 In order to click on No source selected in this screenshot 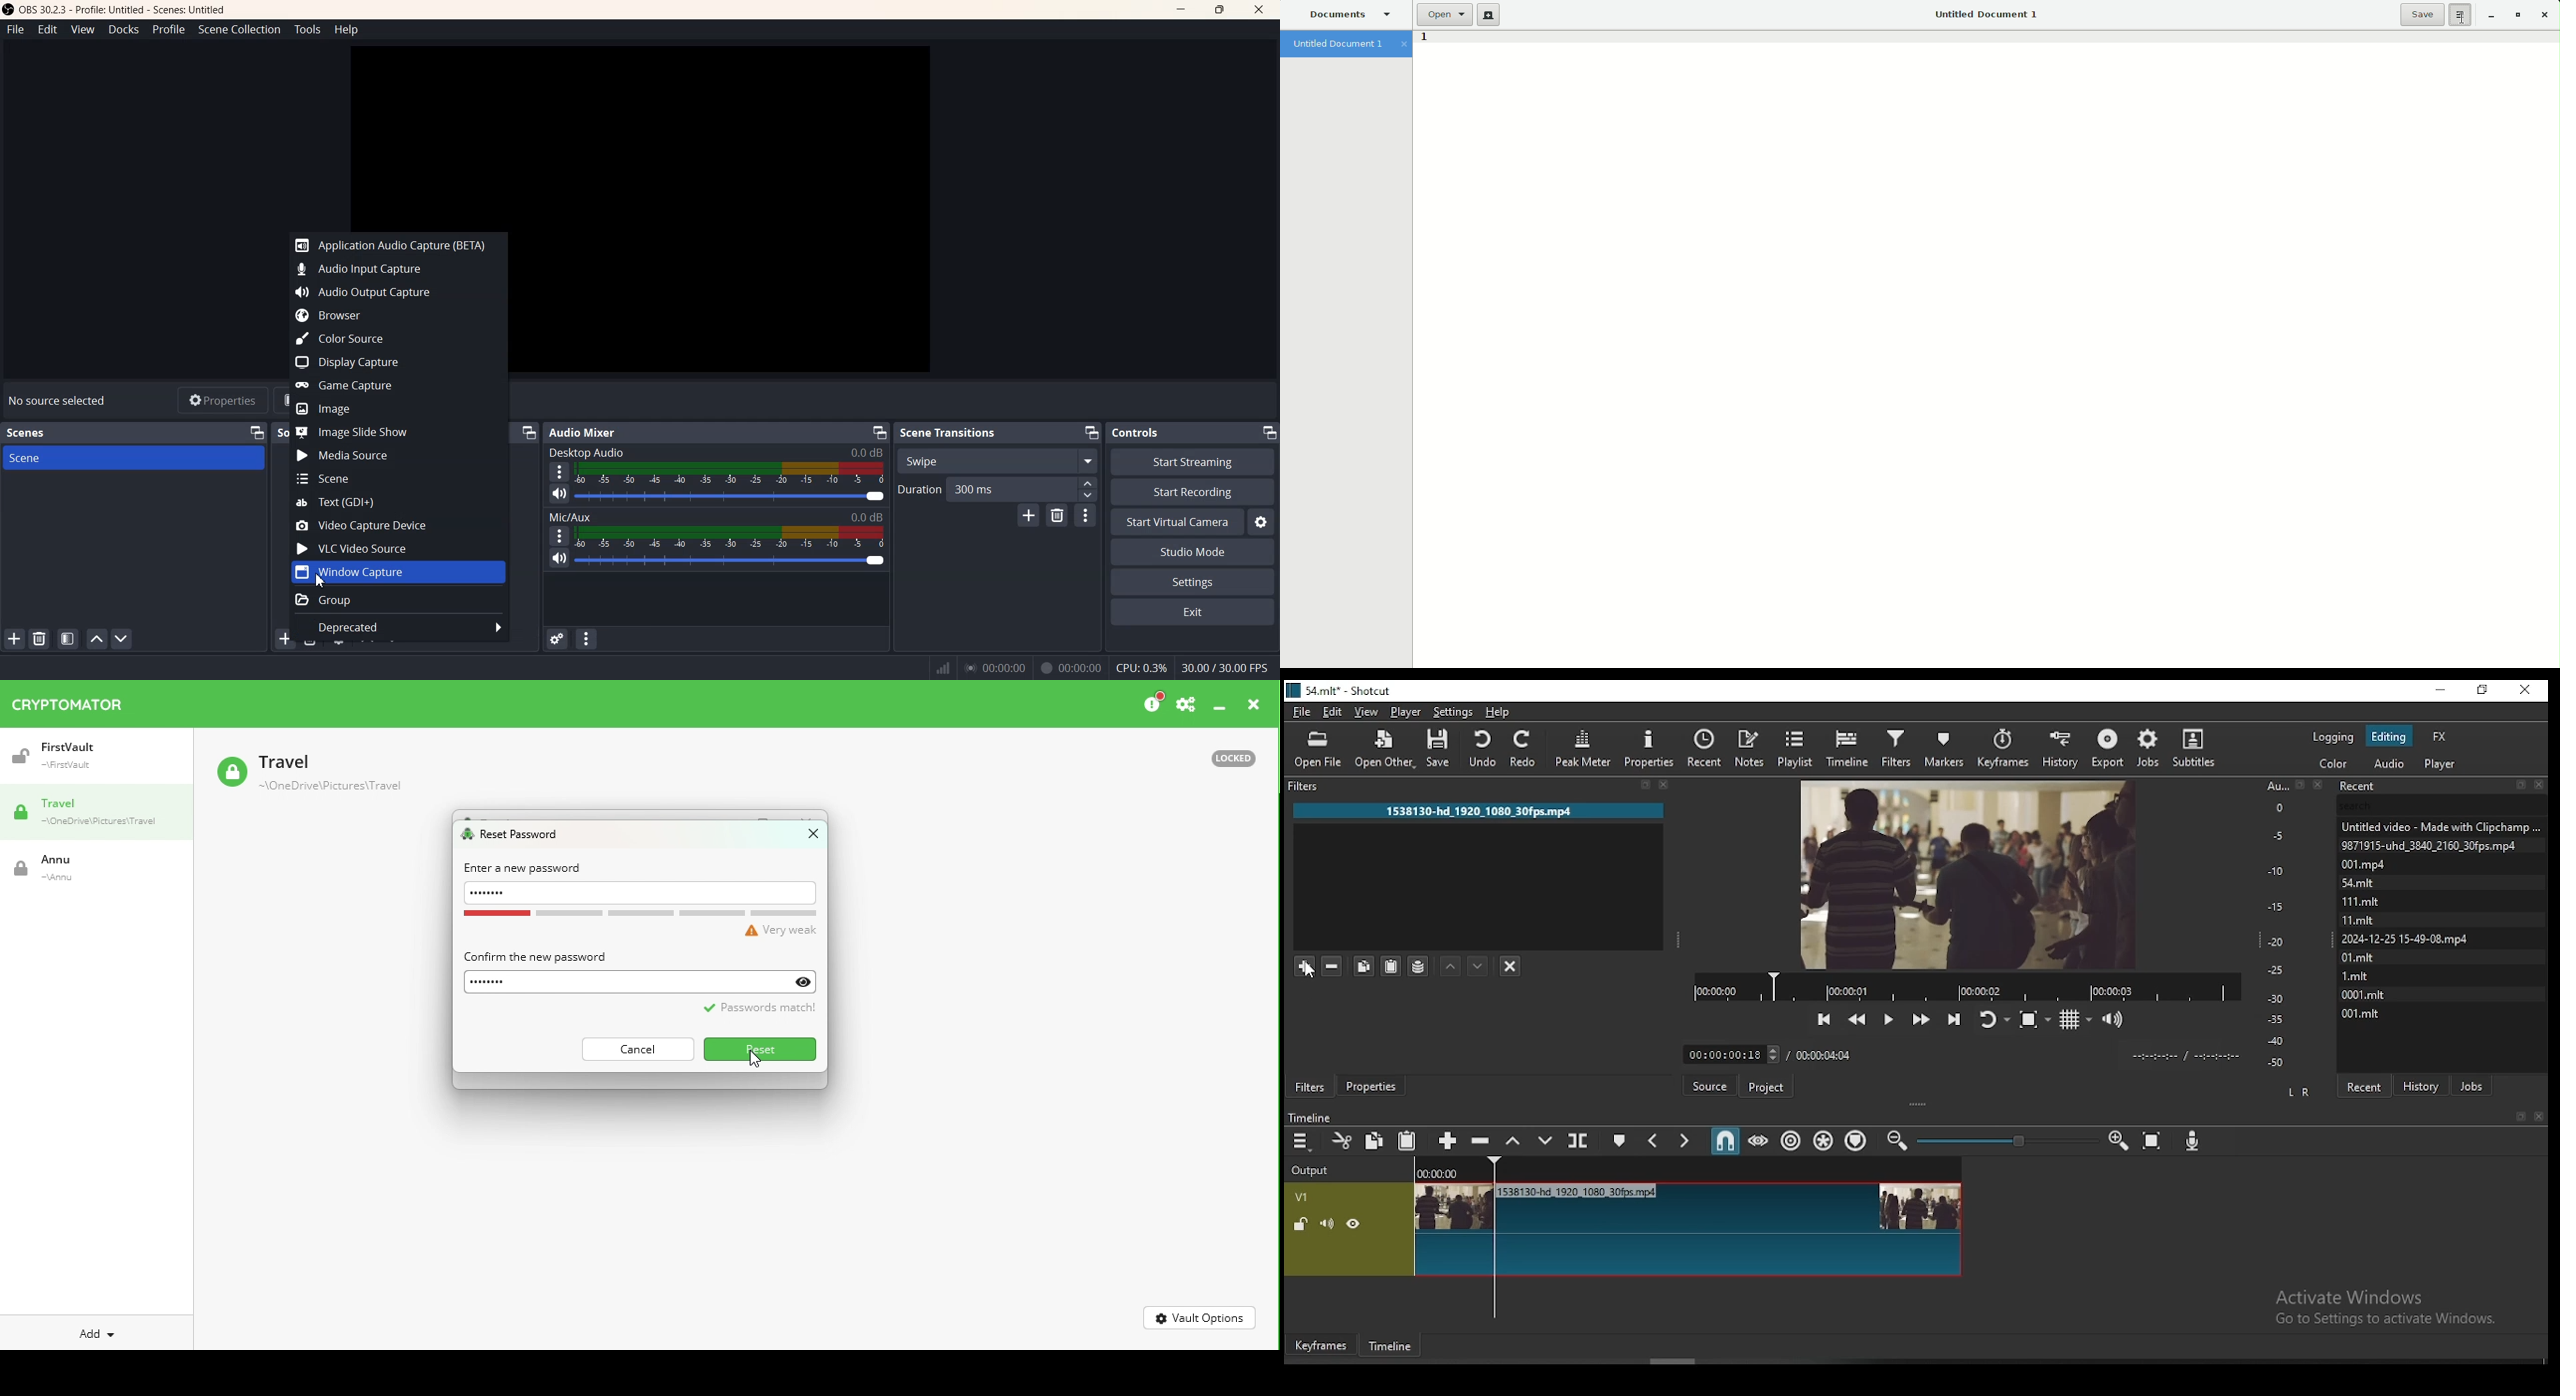, I will do `click(61, 400)`.